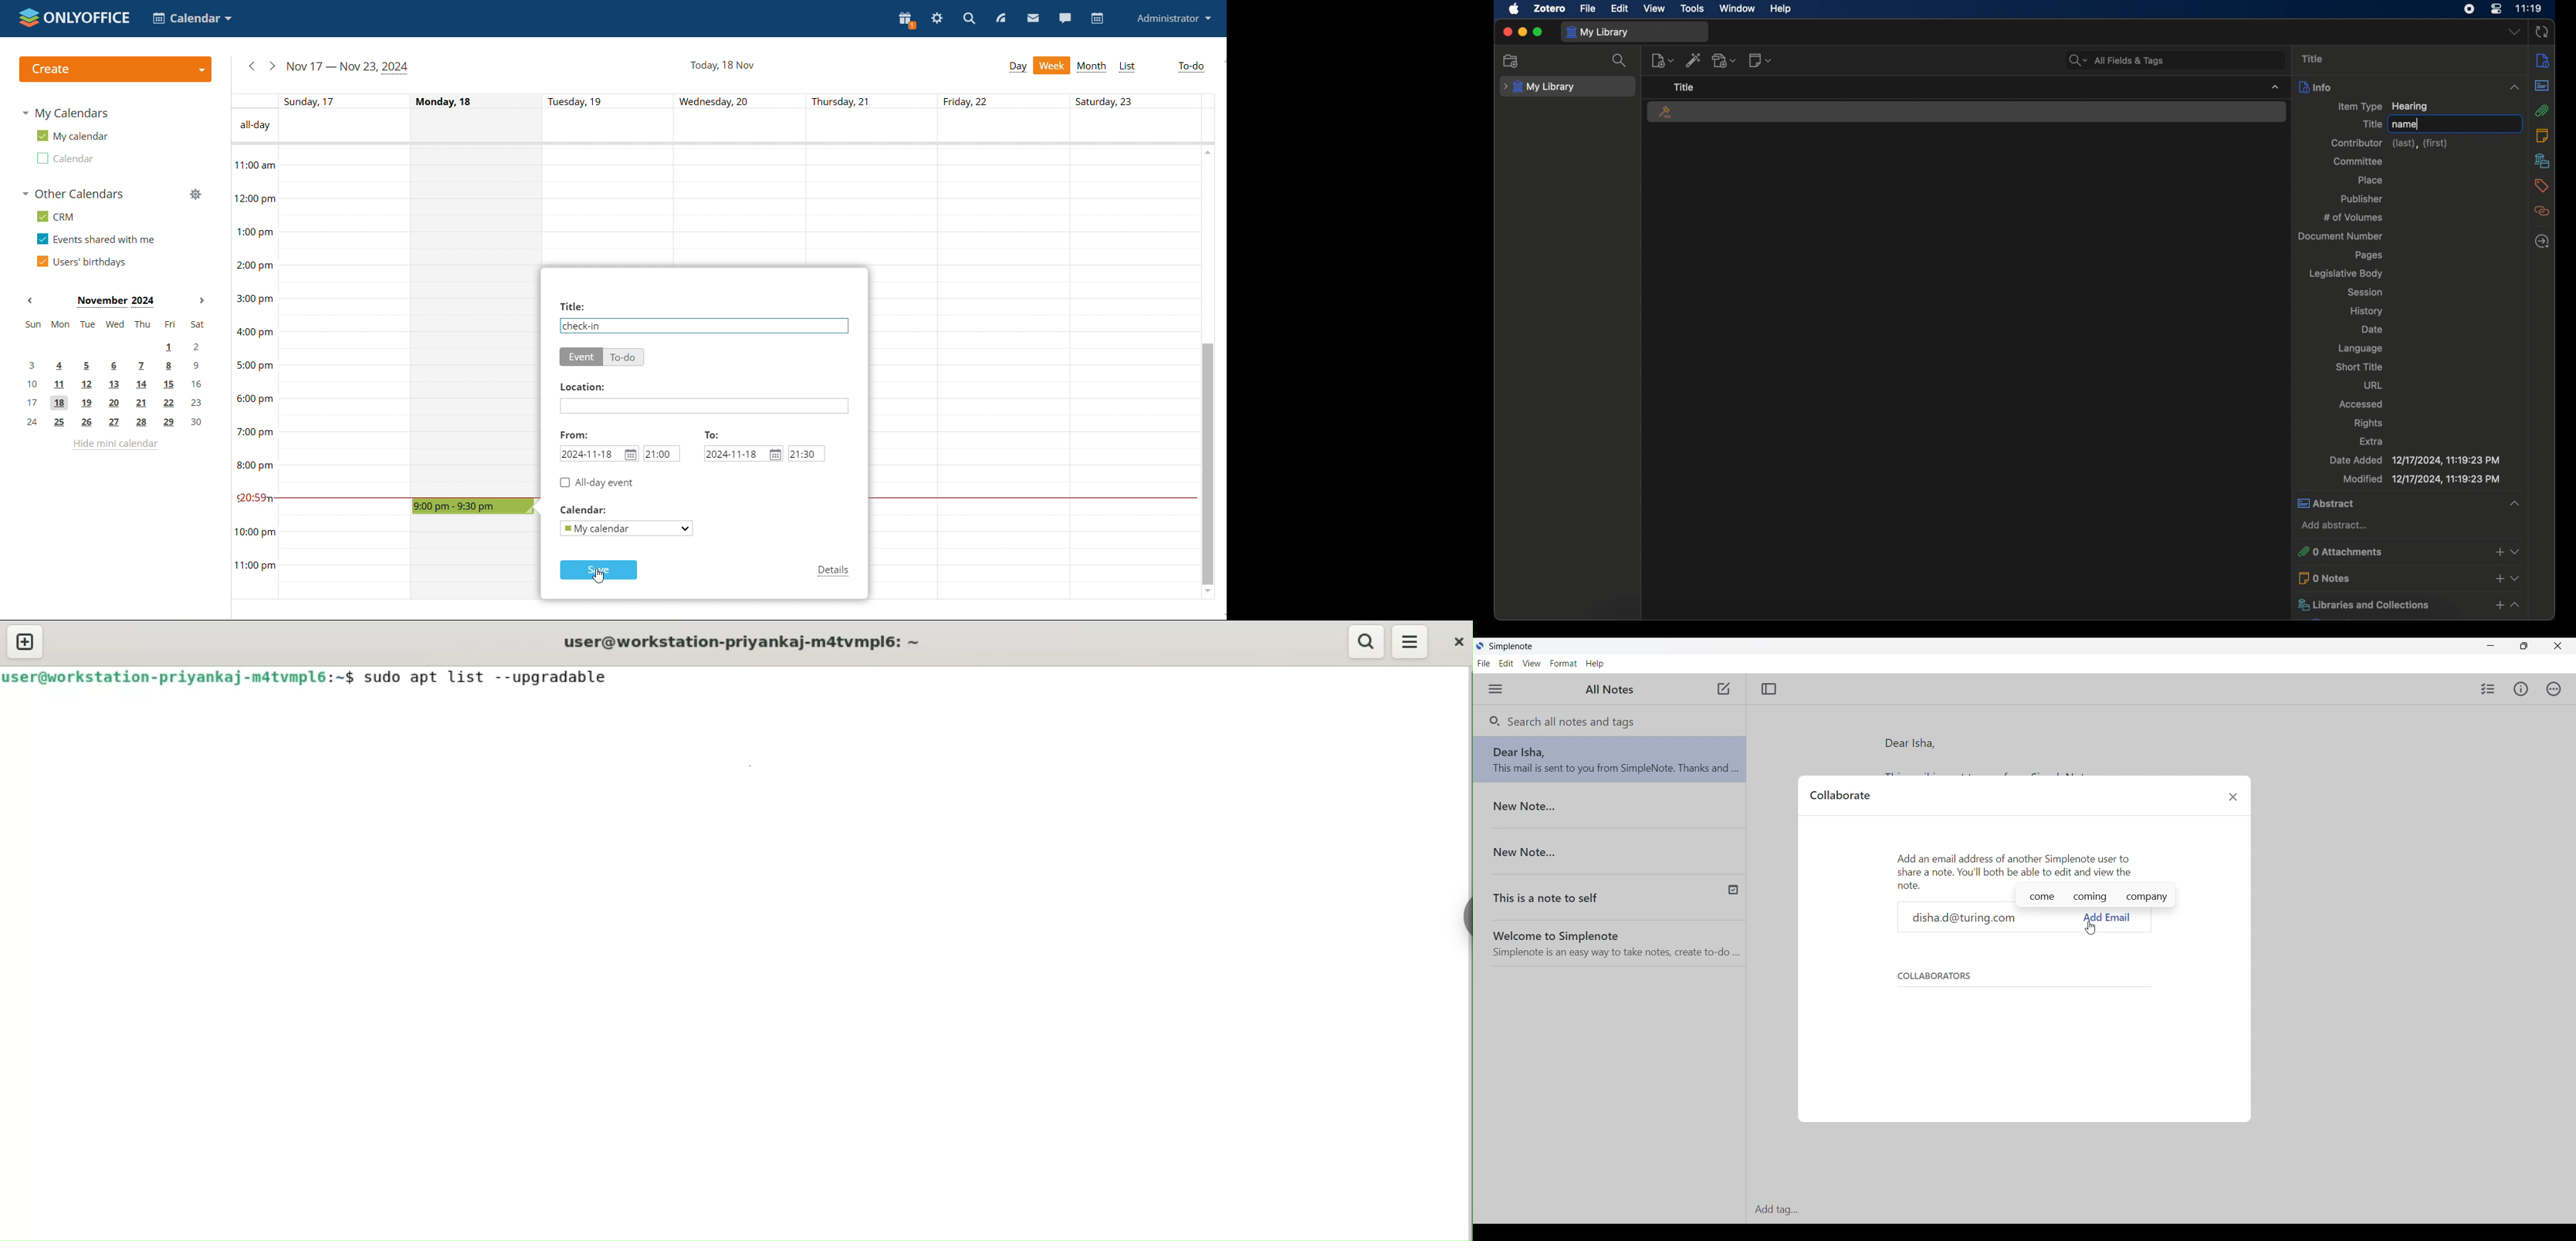 This screenshot has height=1260, width=2576. Describe the element at coordinates (477, 321) in the screenshot. I see `Monday` at that location.